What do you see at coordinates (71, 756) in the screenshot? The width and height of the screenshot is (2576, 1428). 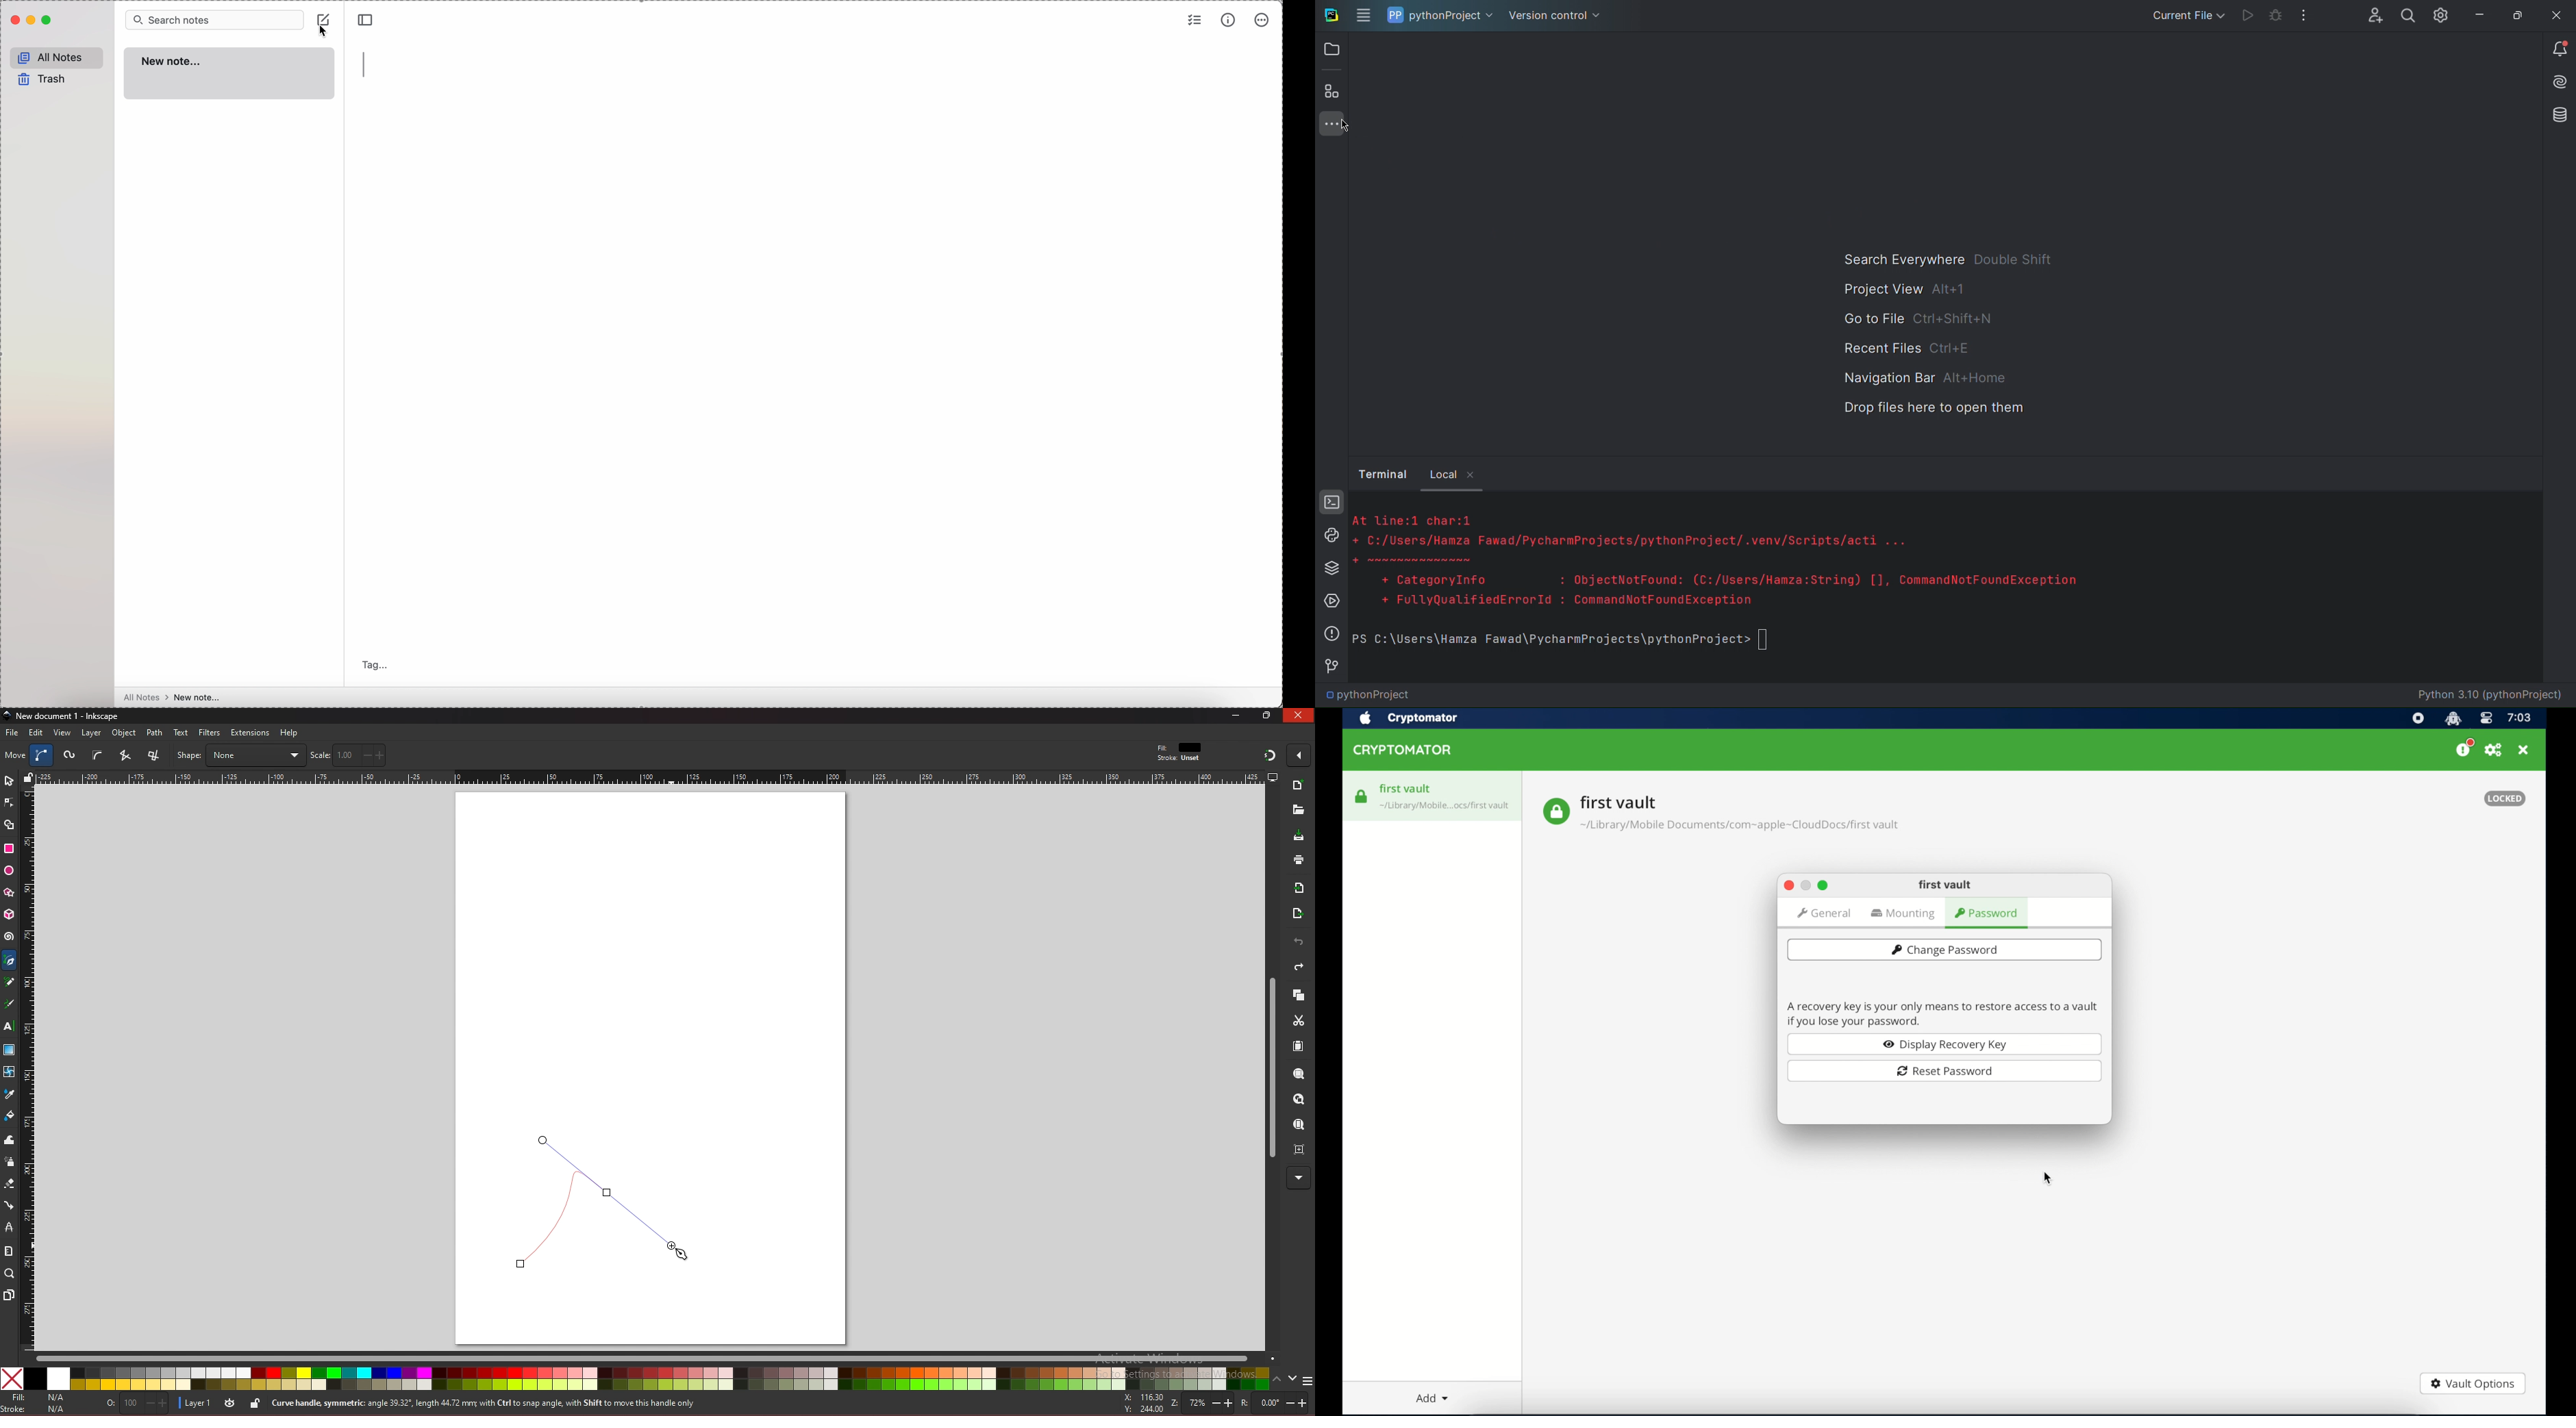 I see `spiro path` at bounding box center [71, 756].